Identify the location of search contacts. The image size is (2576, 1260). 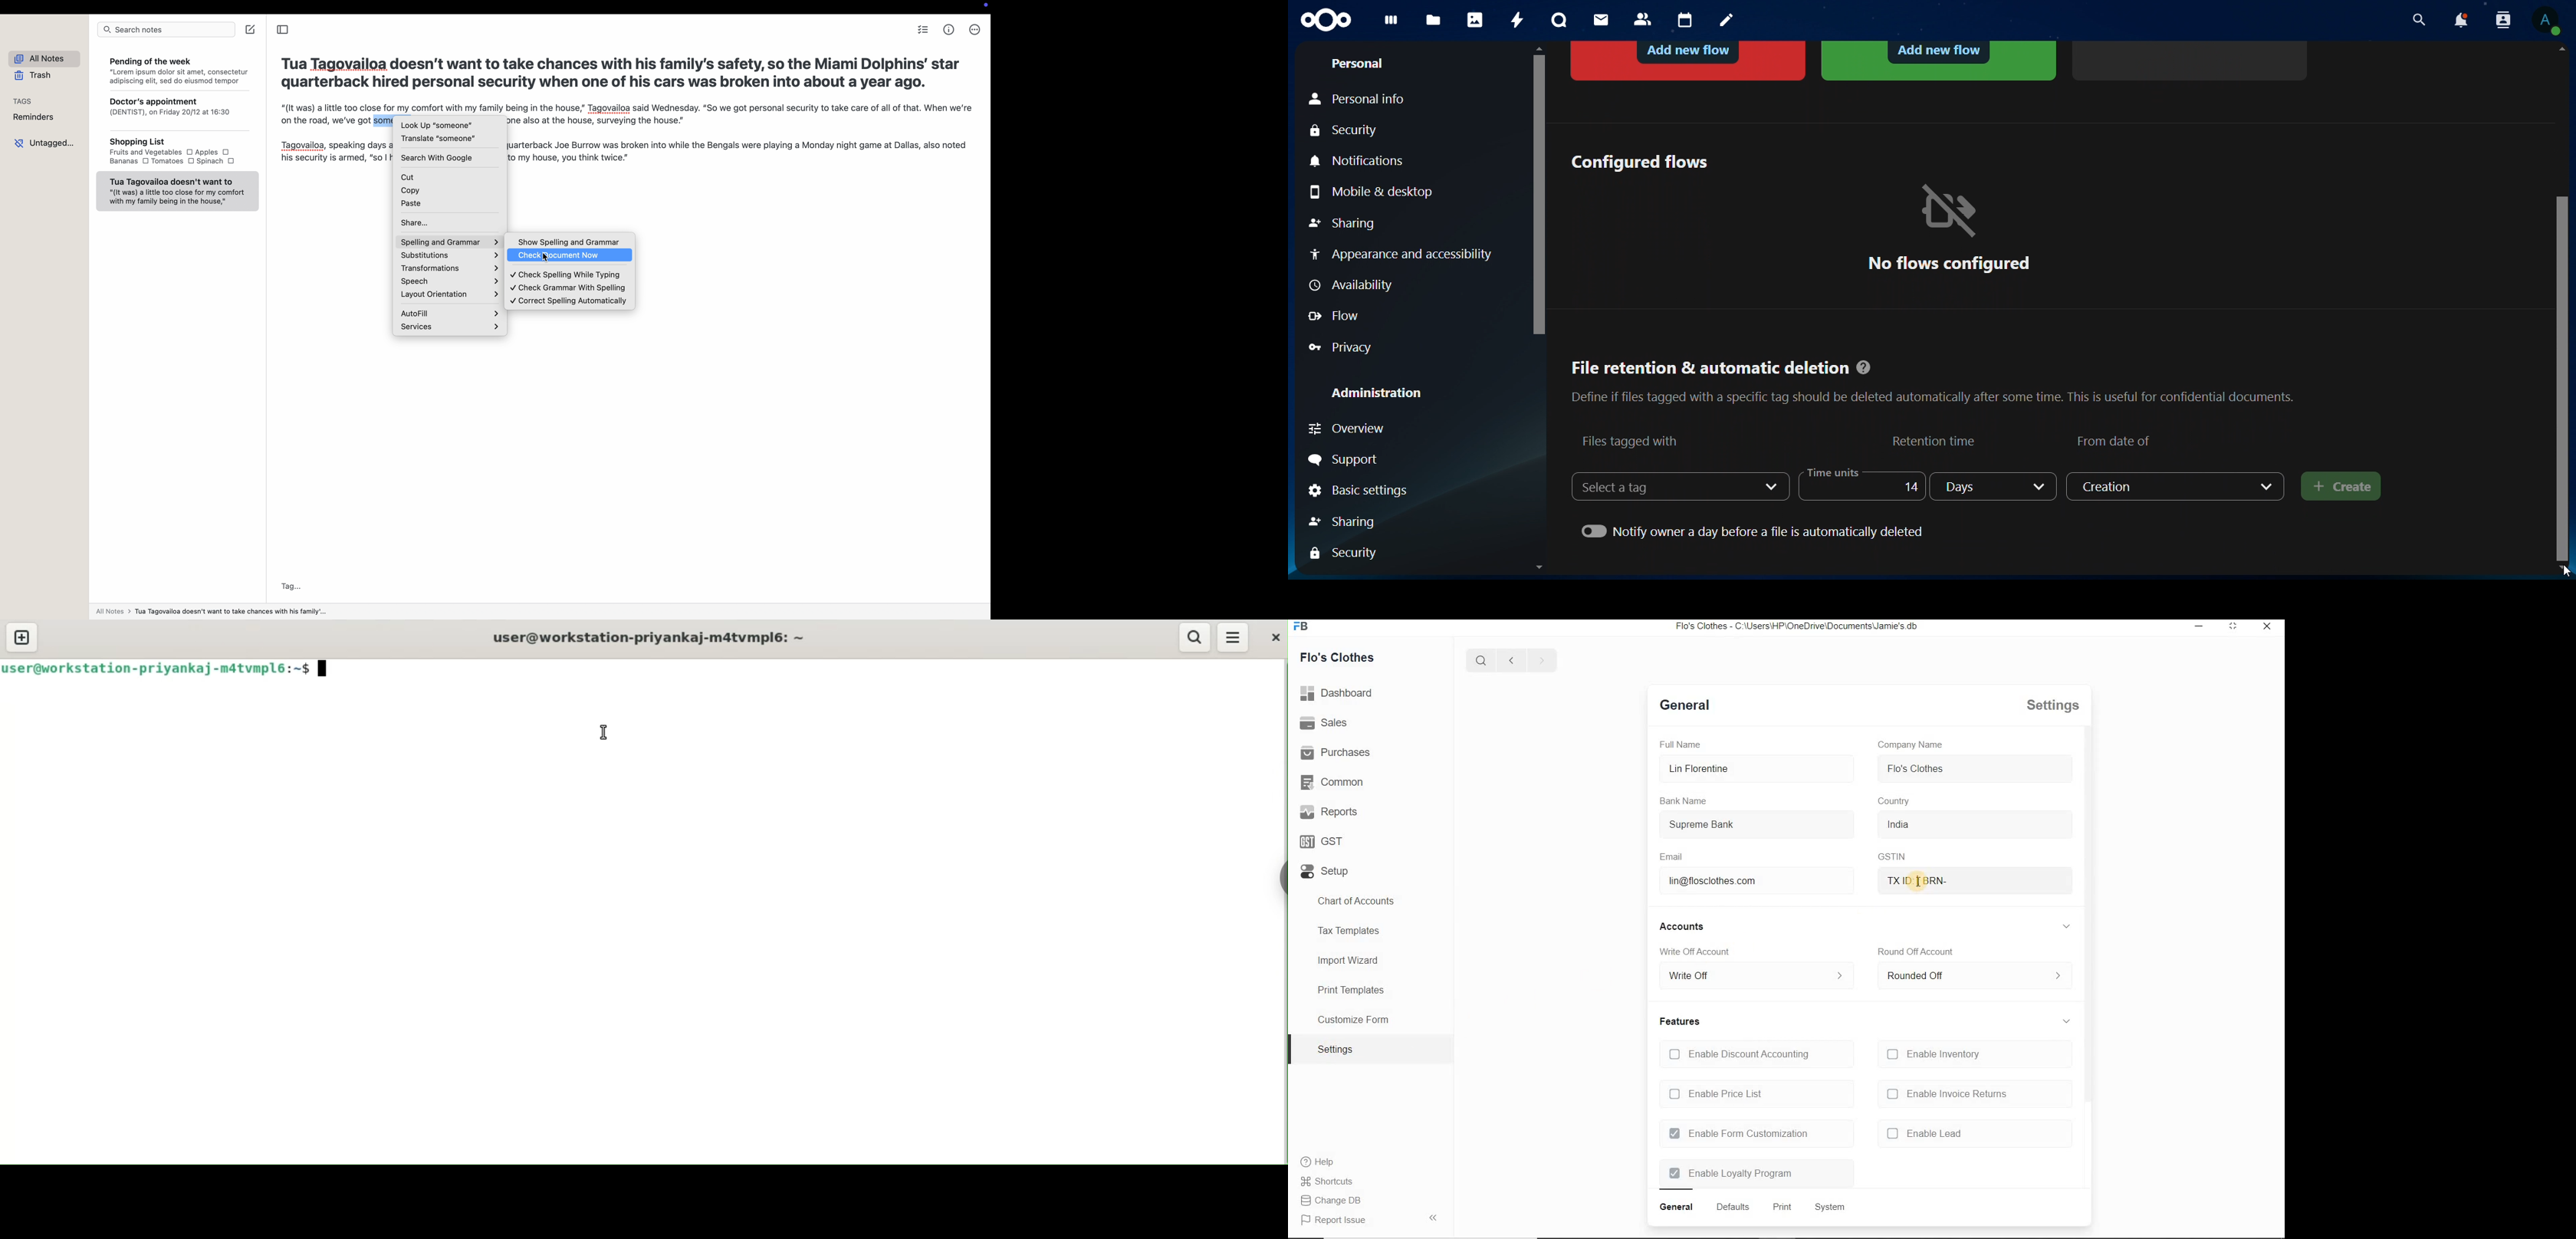
(2506, 21).